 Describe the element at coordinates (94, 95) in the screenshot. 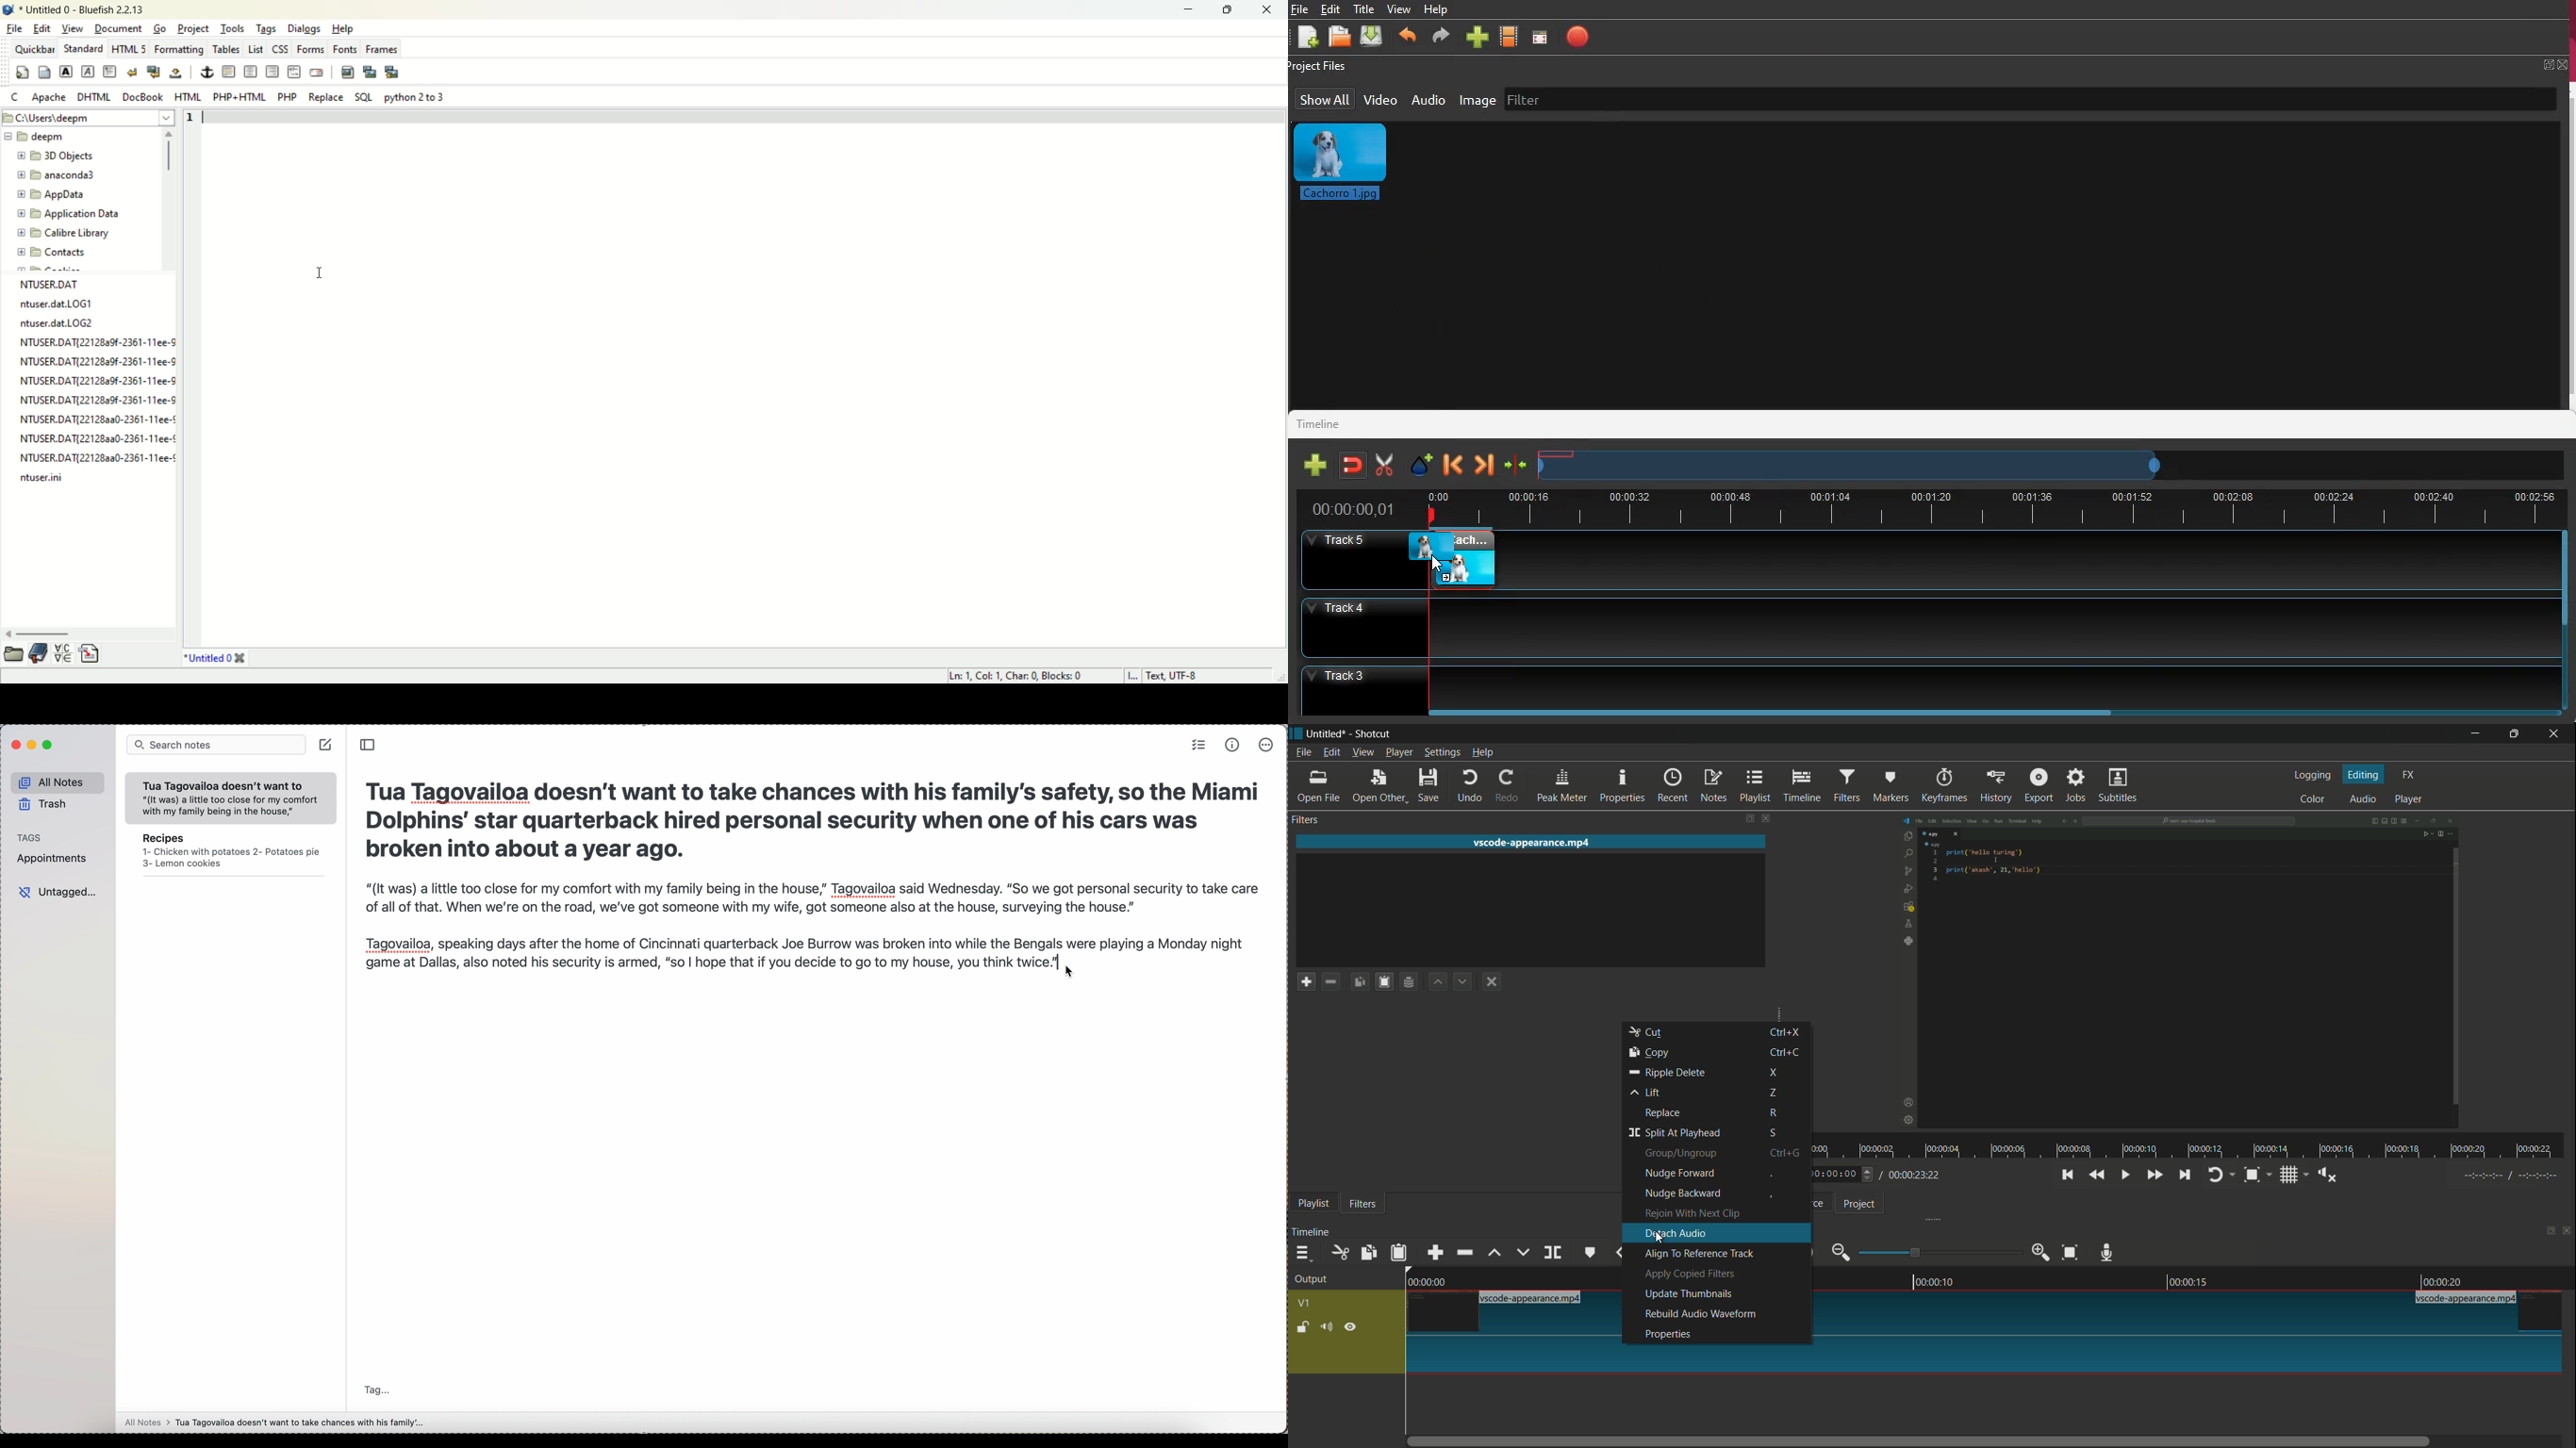

I see `DHTML` at that location.